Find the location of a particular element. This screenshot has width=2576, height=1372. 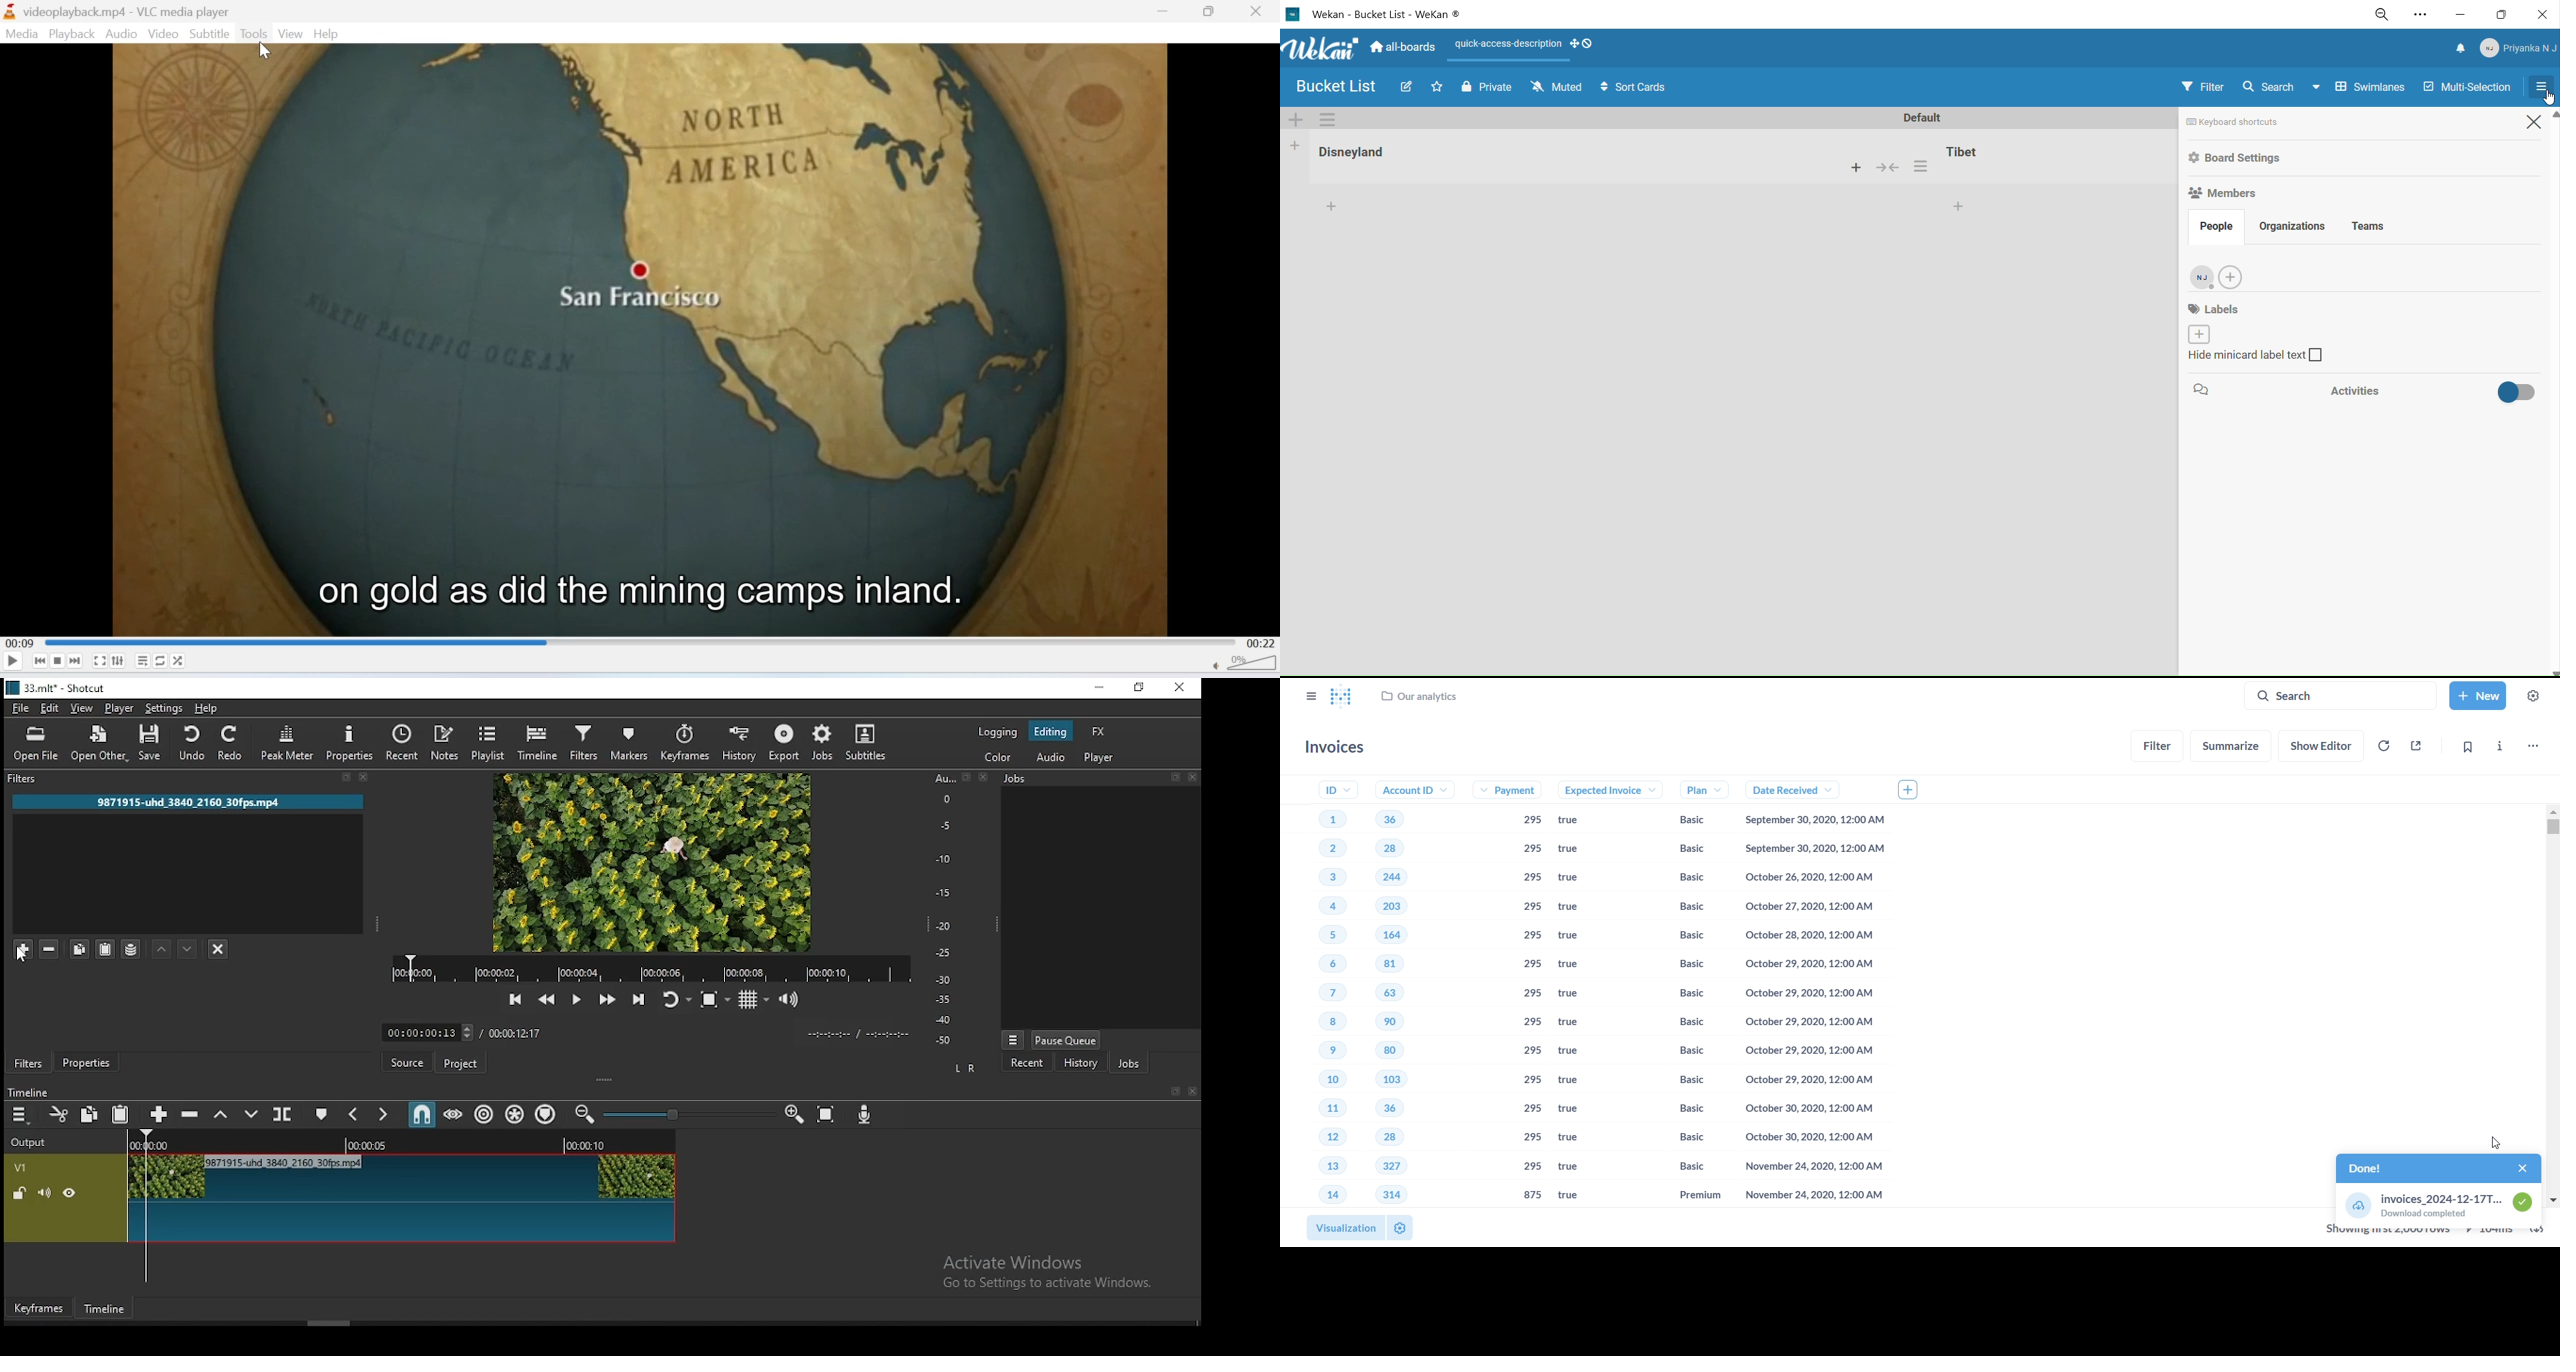

payment is located at coordinates (1513, 791).